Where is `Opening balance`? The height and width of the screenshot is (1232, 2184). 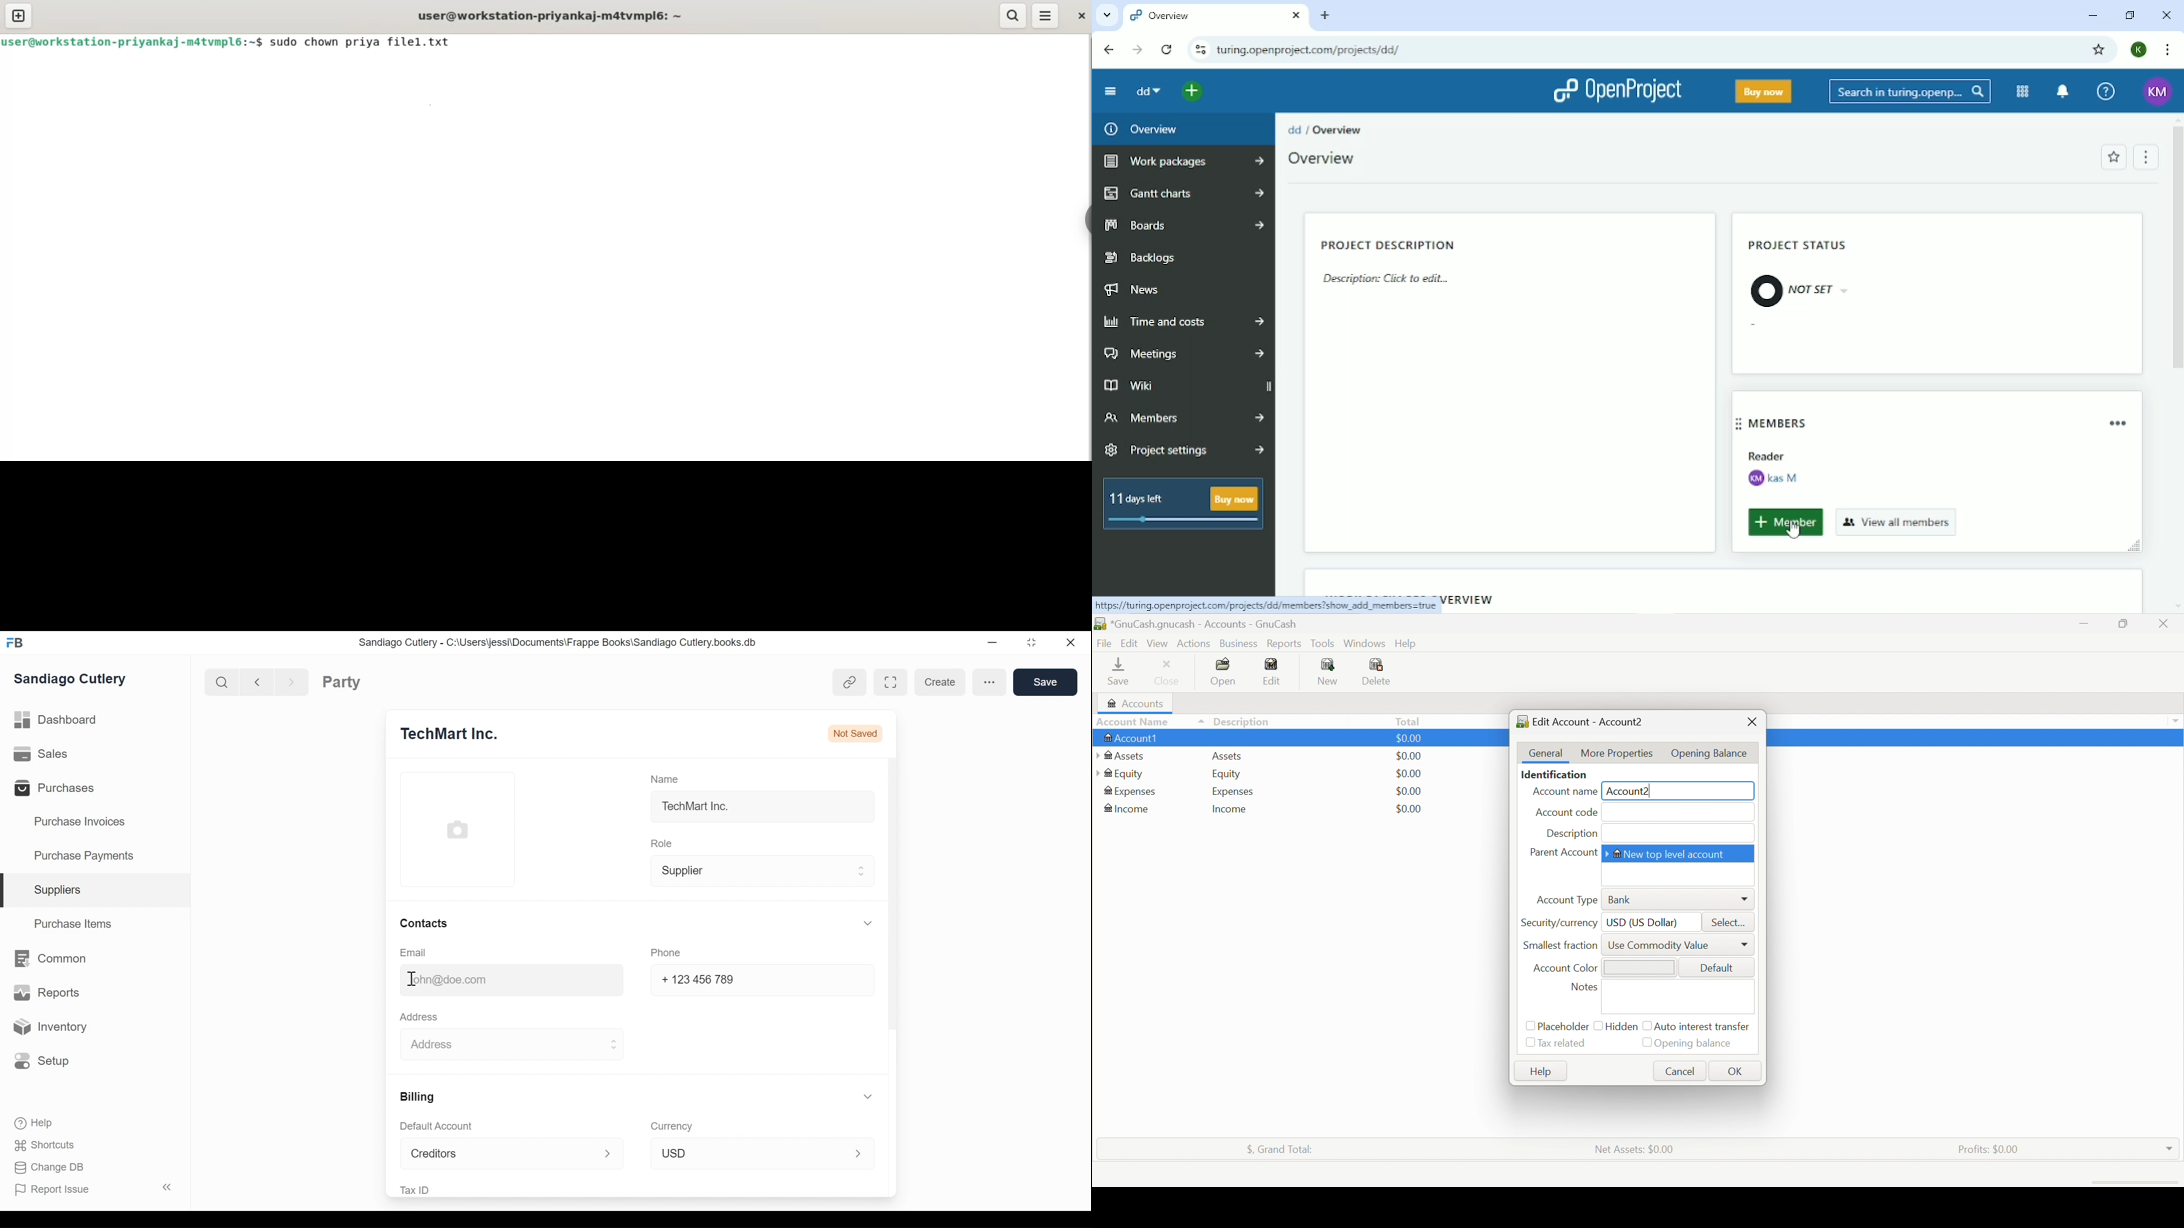 Opening balance is located at coordinates (1687, 1043).